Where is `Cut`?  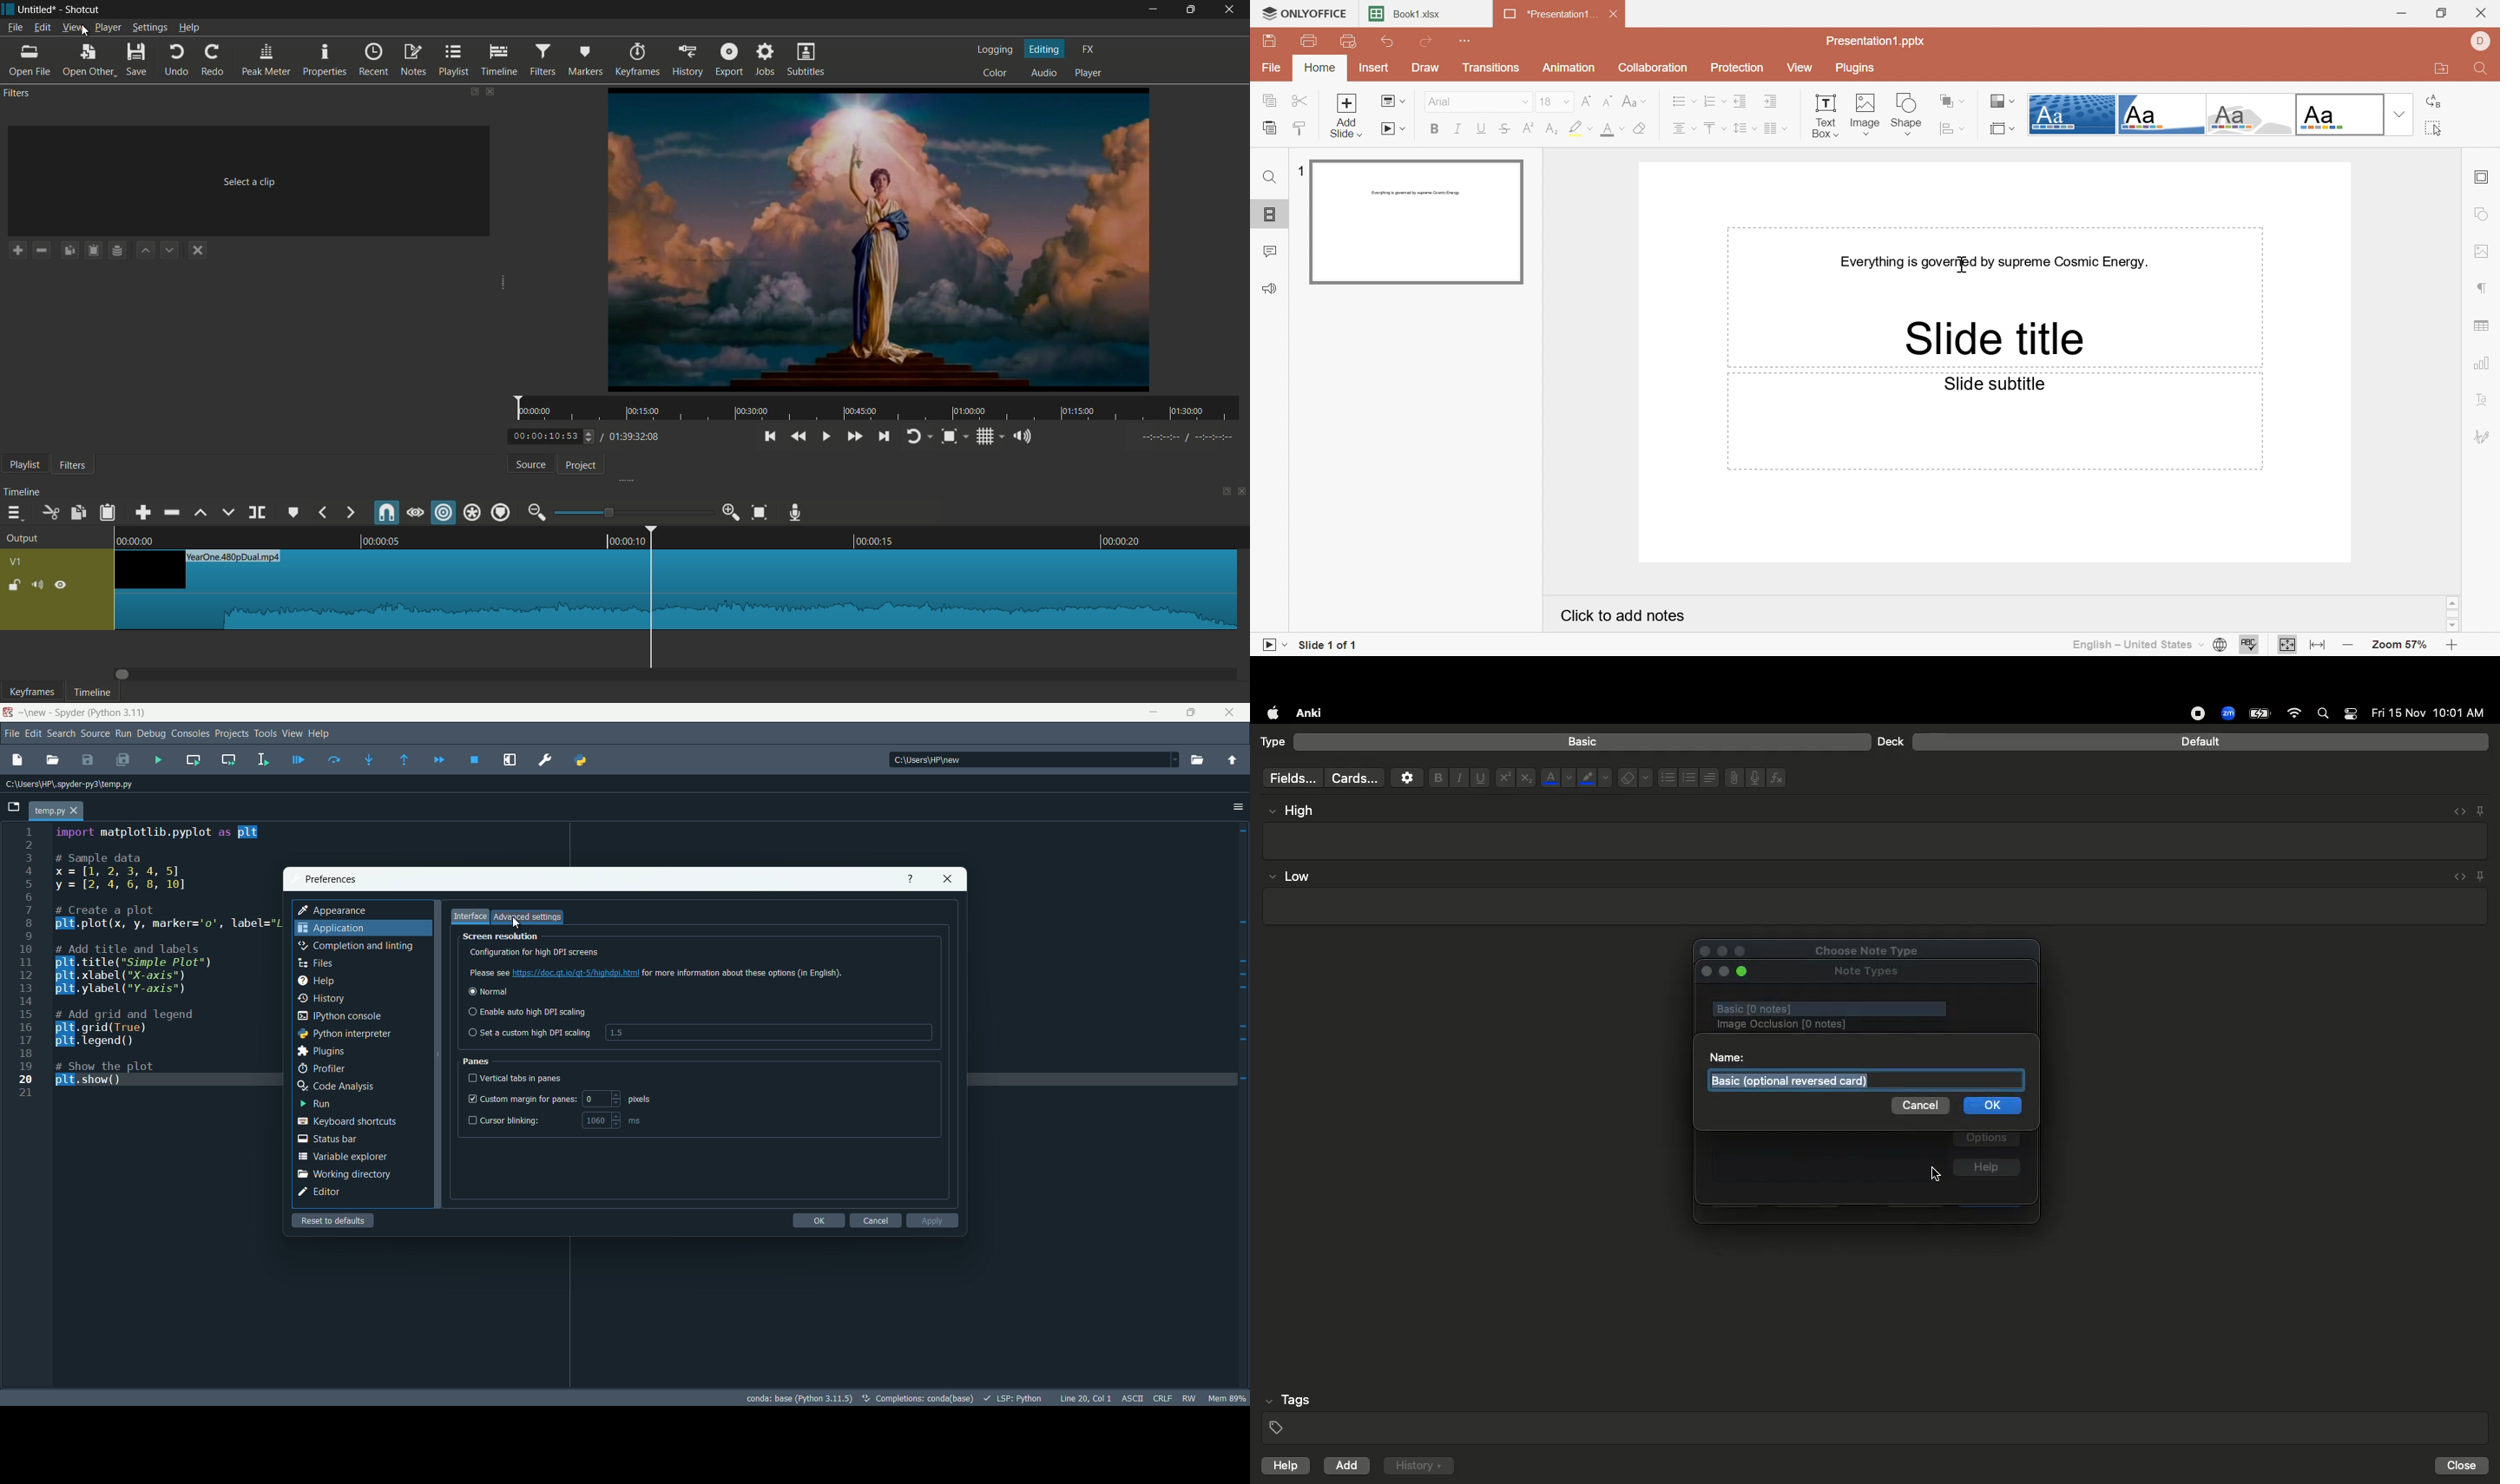 Cut is located at coordinates (1299, 102).